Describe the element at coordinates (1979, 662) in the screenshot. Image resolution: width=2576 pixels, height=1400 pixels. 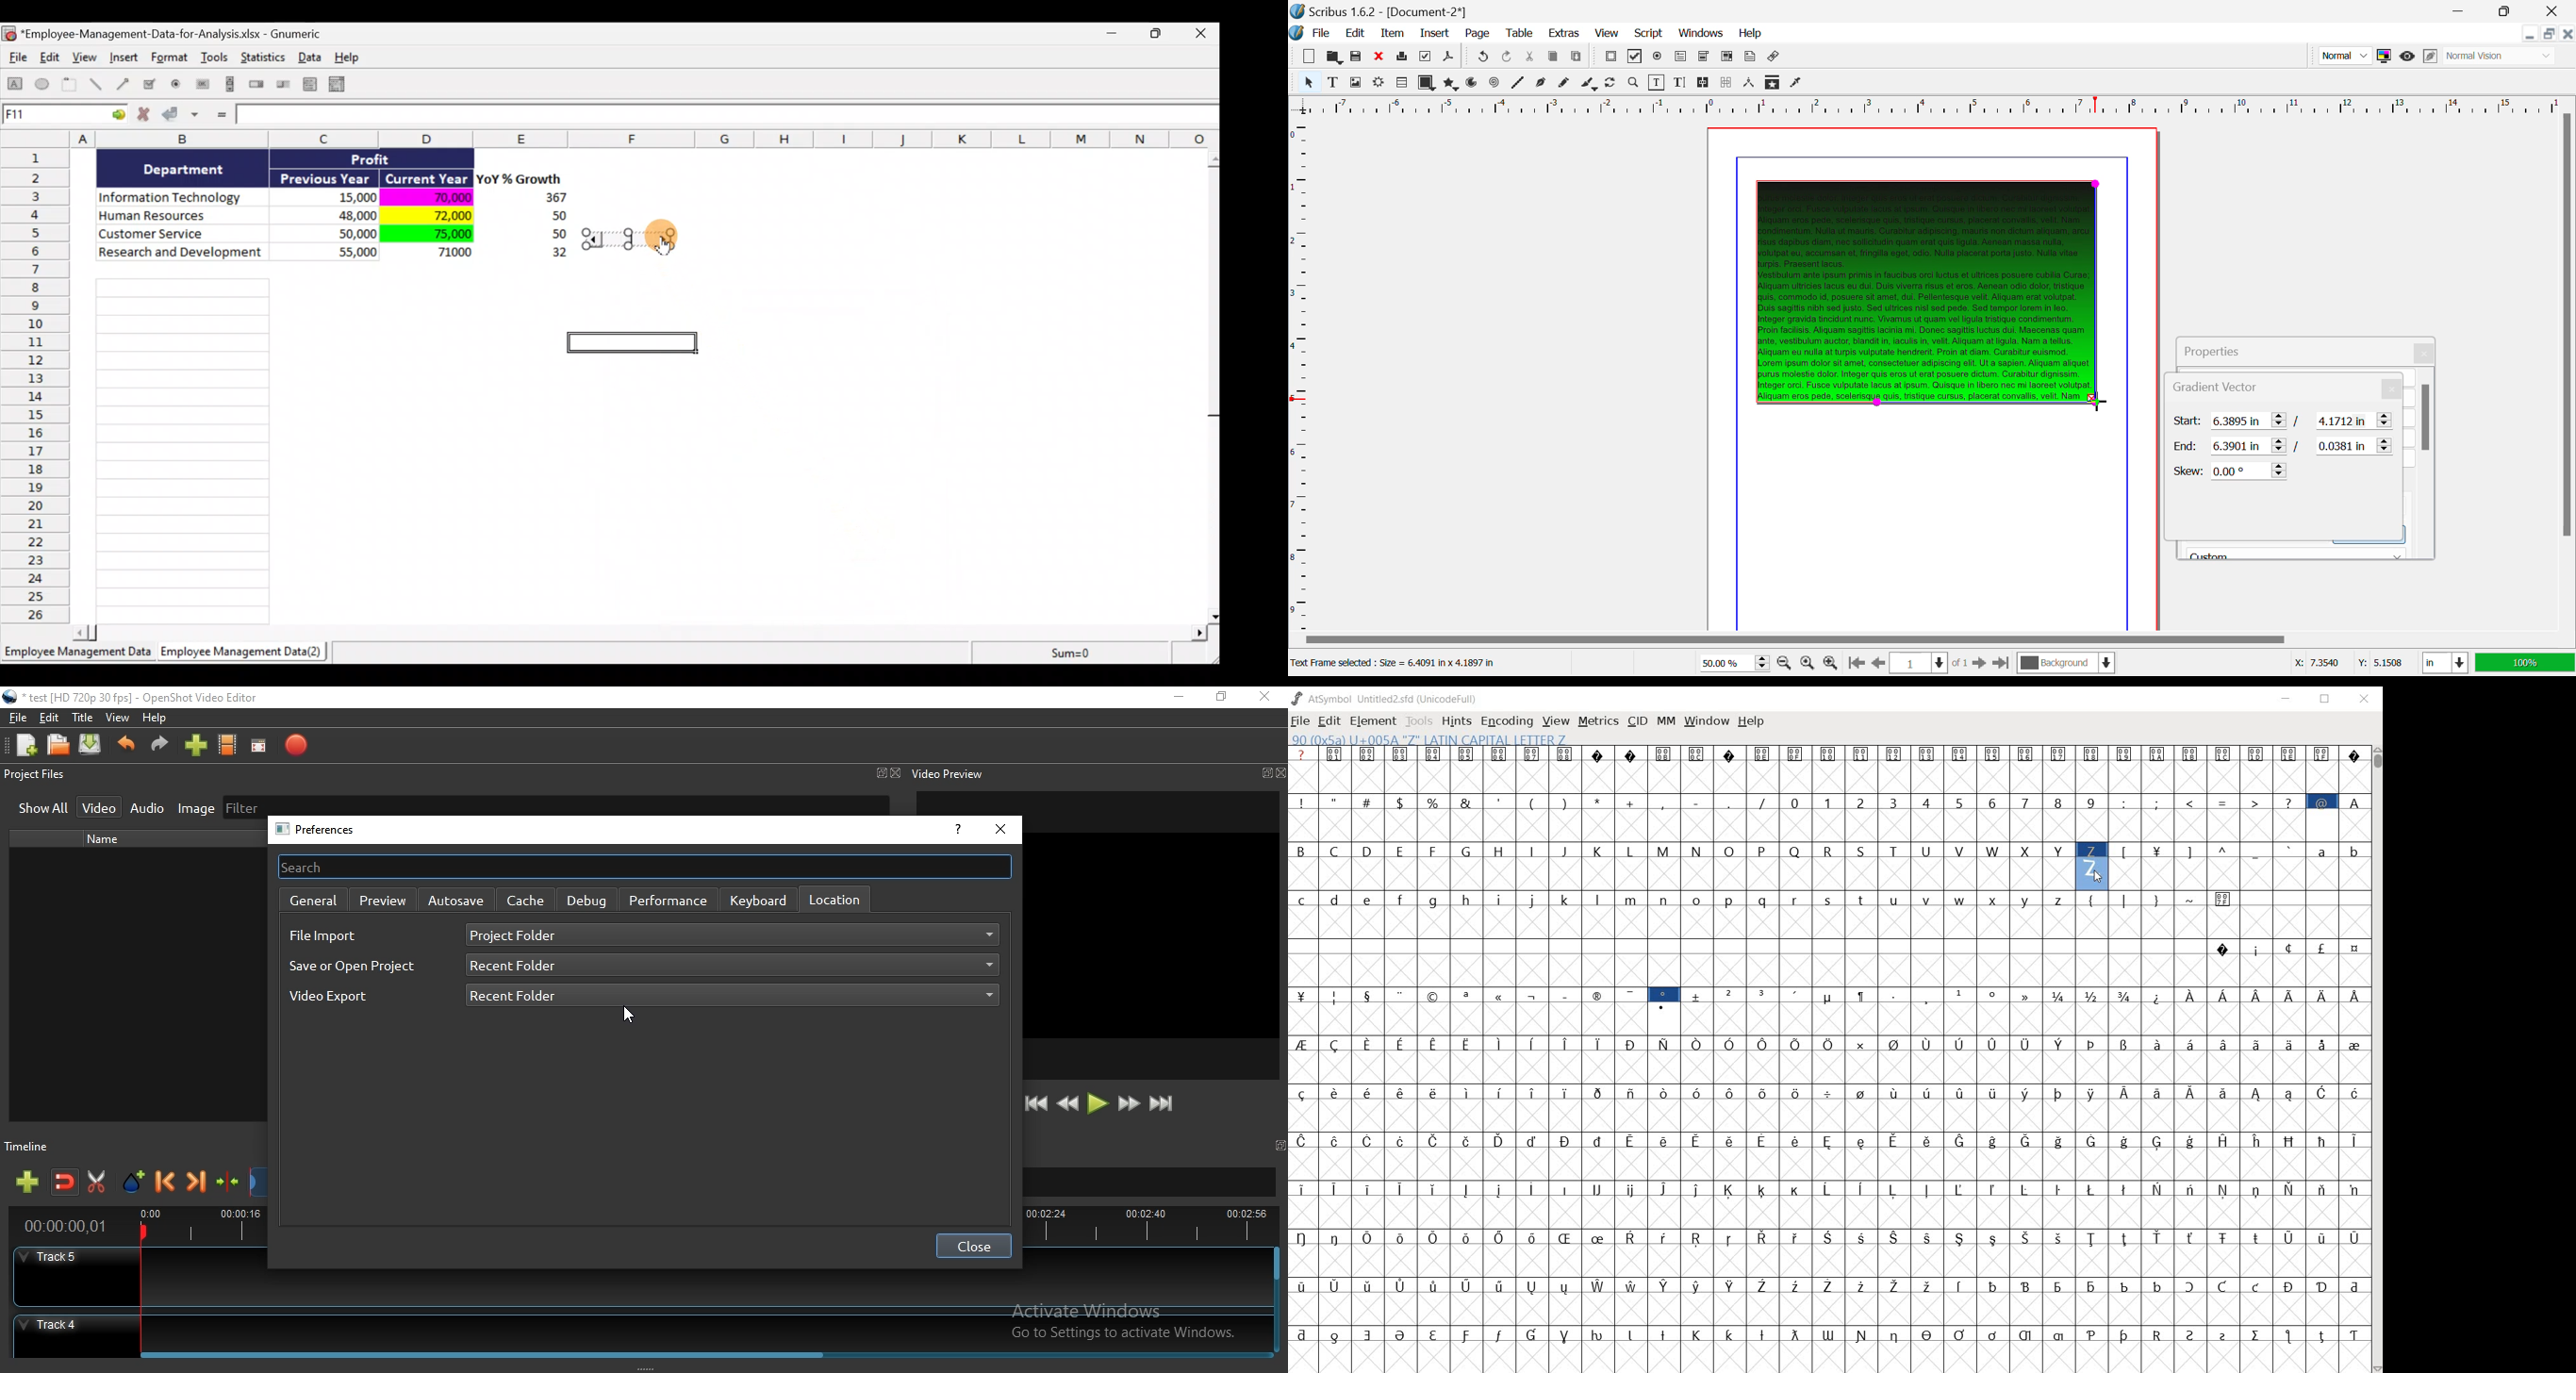
I see `Next Page` at that location.